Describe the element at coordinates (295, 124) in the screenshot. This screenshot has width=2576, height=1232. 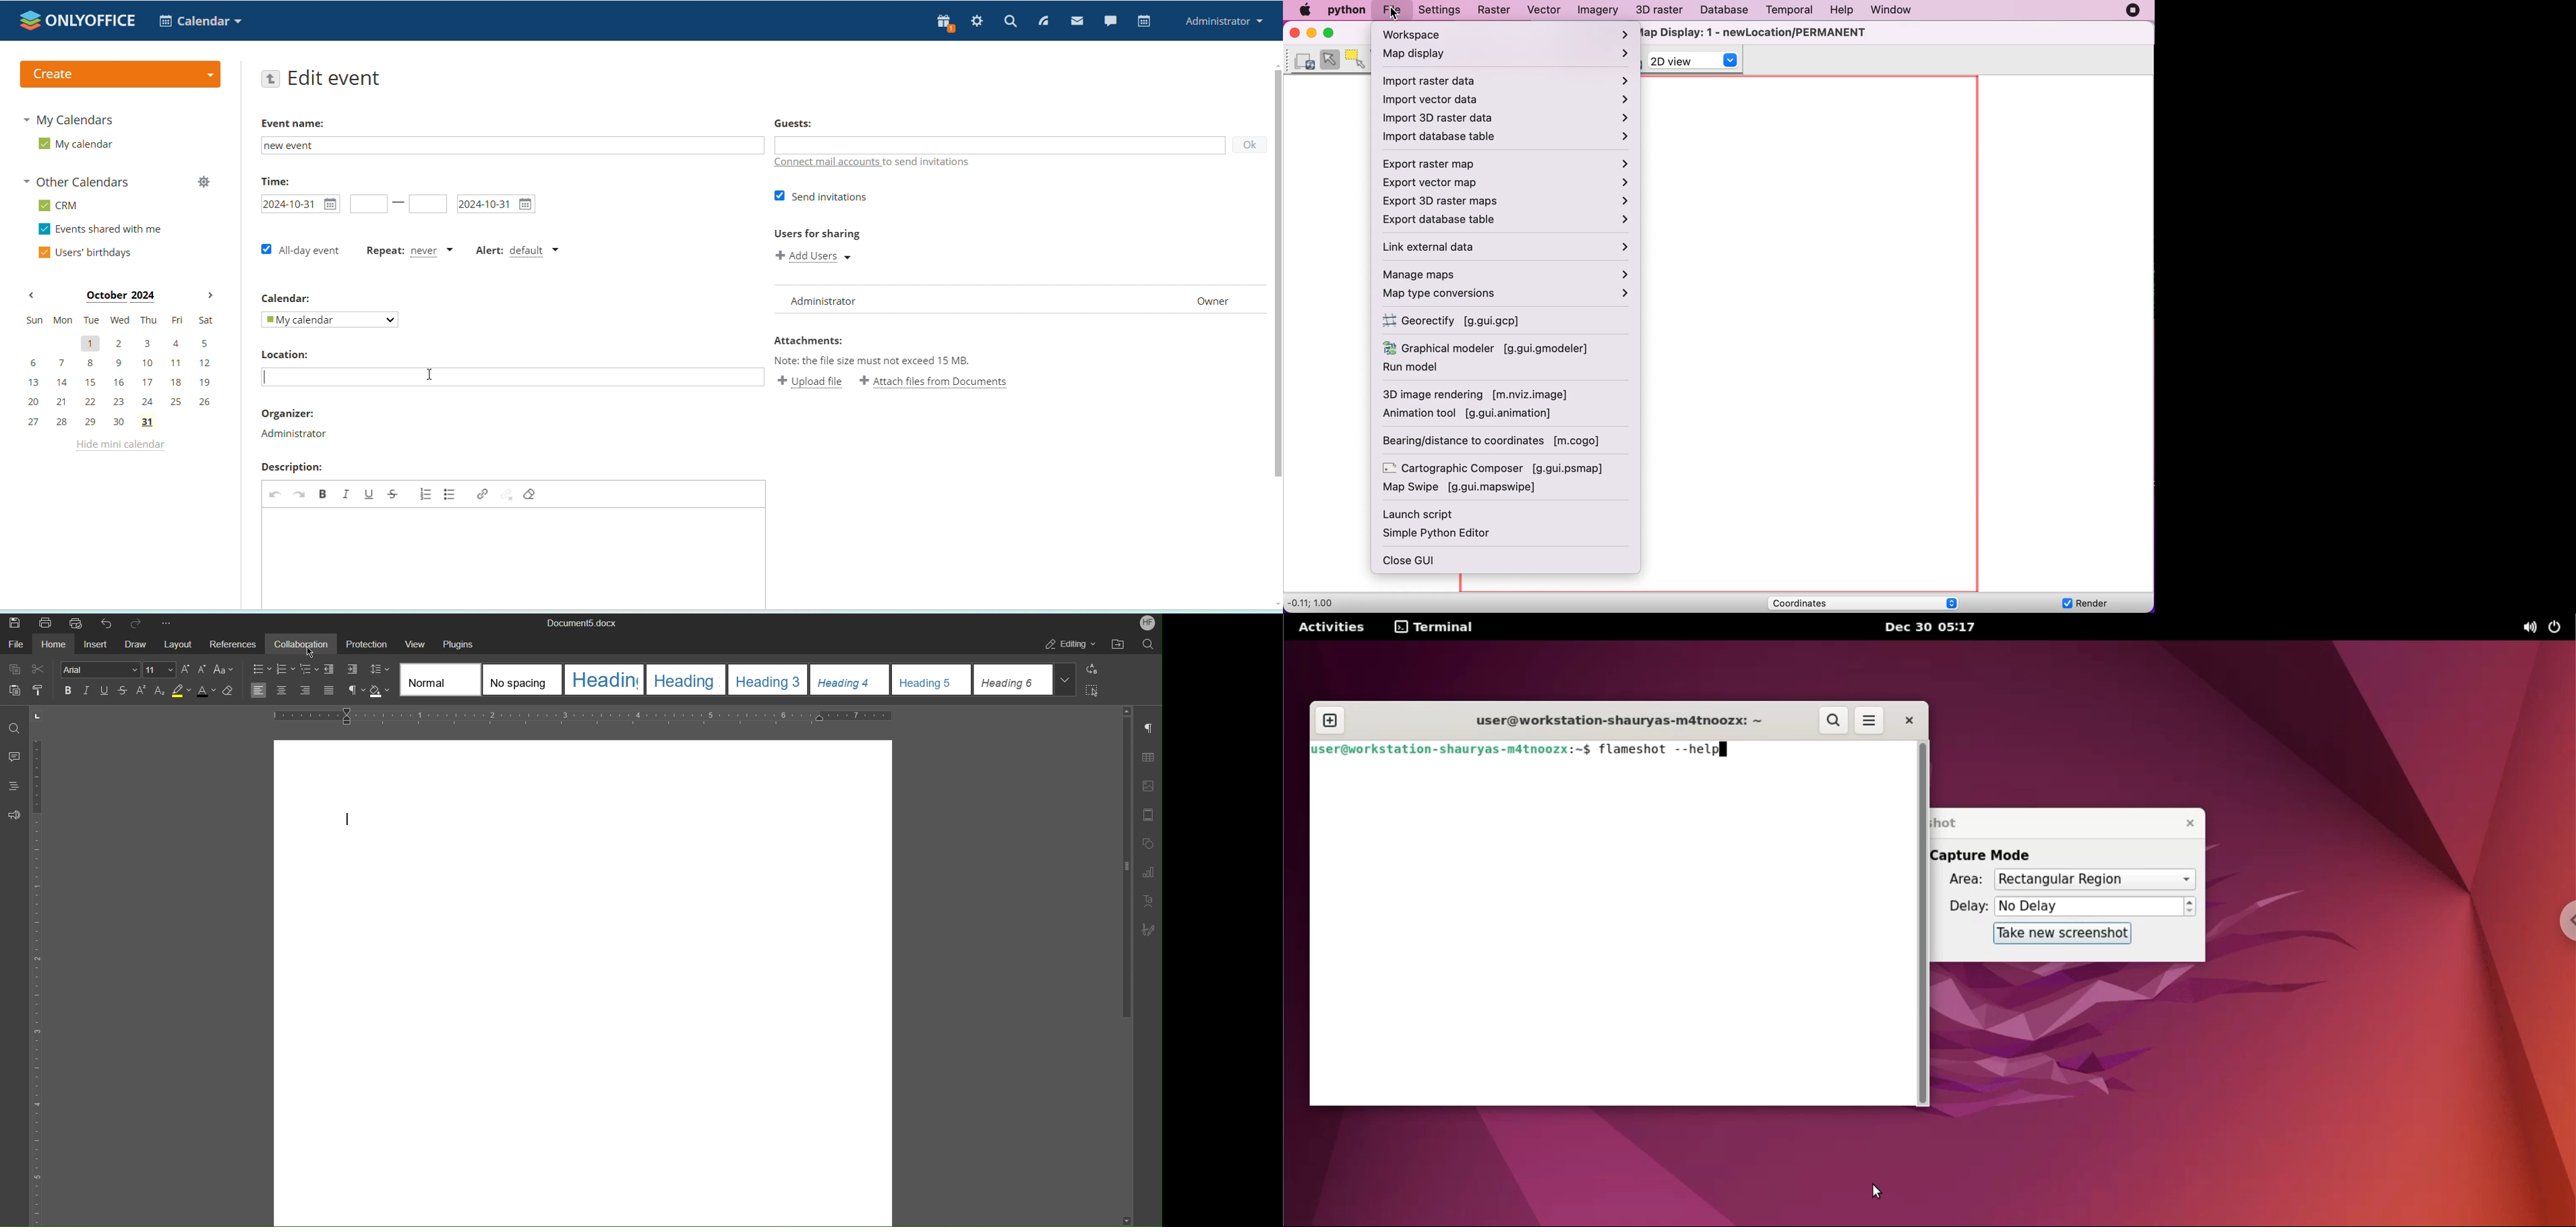
I see `Event name` at that location.